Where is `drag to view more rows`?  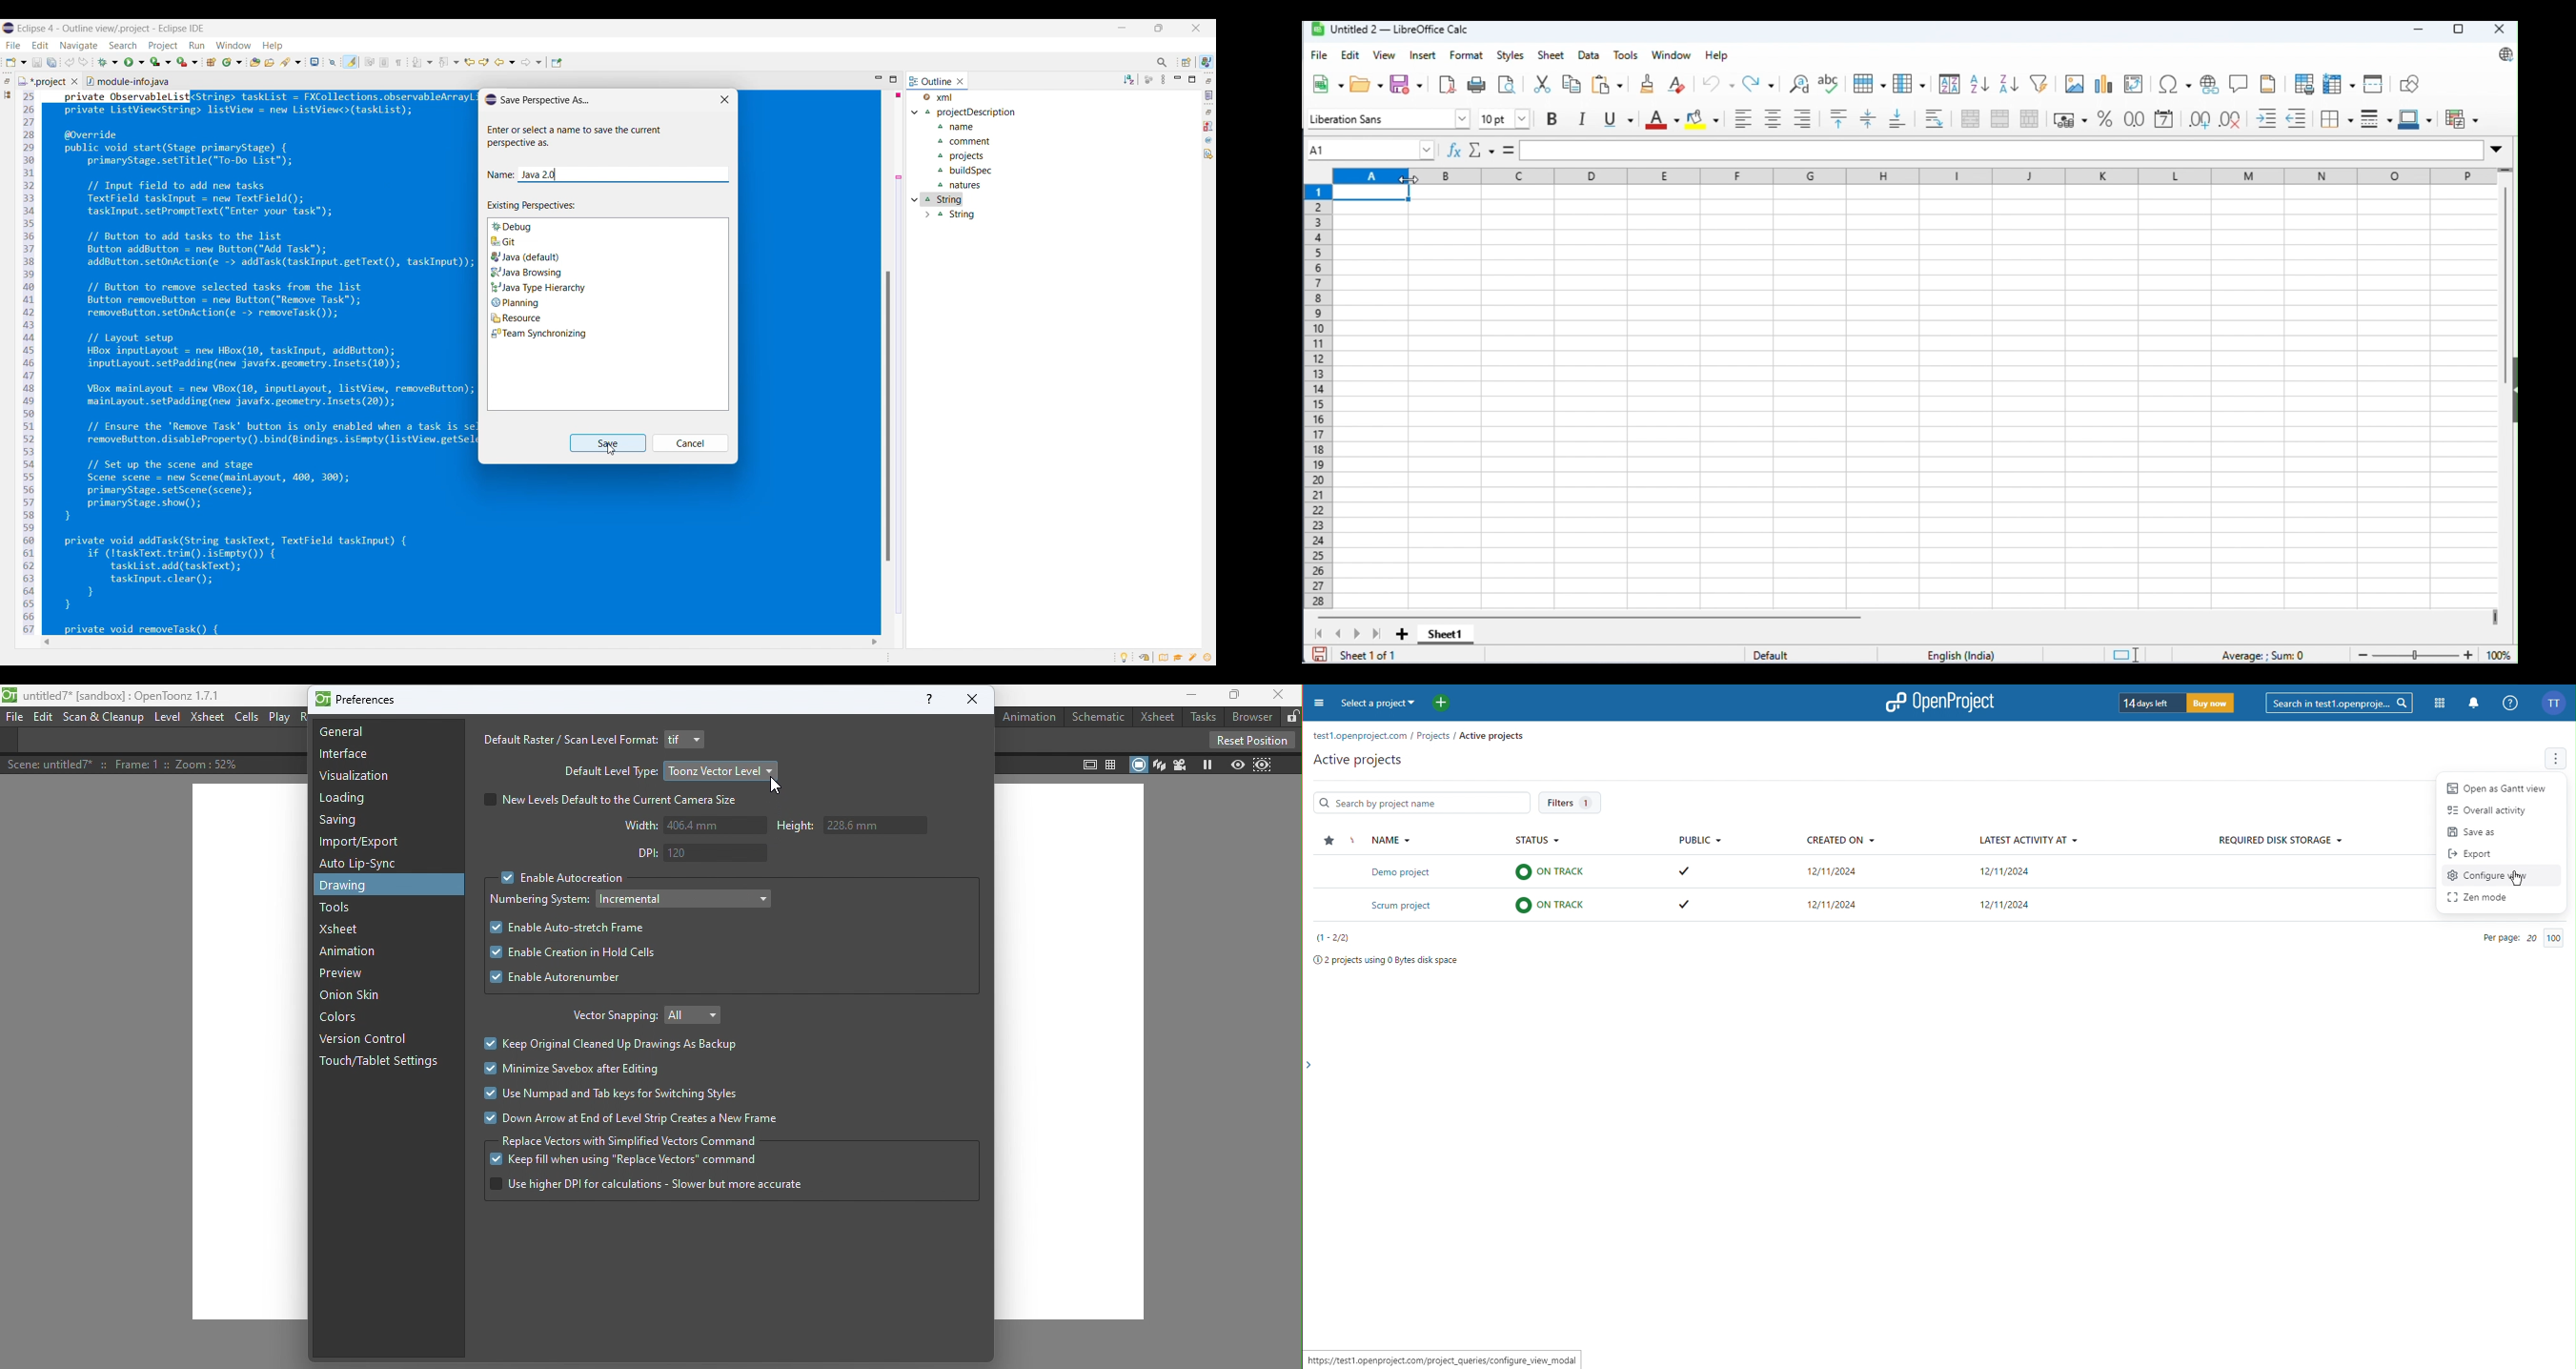
drag to view more rows is located at coordinates (2506, 170).